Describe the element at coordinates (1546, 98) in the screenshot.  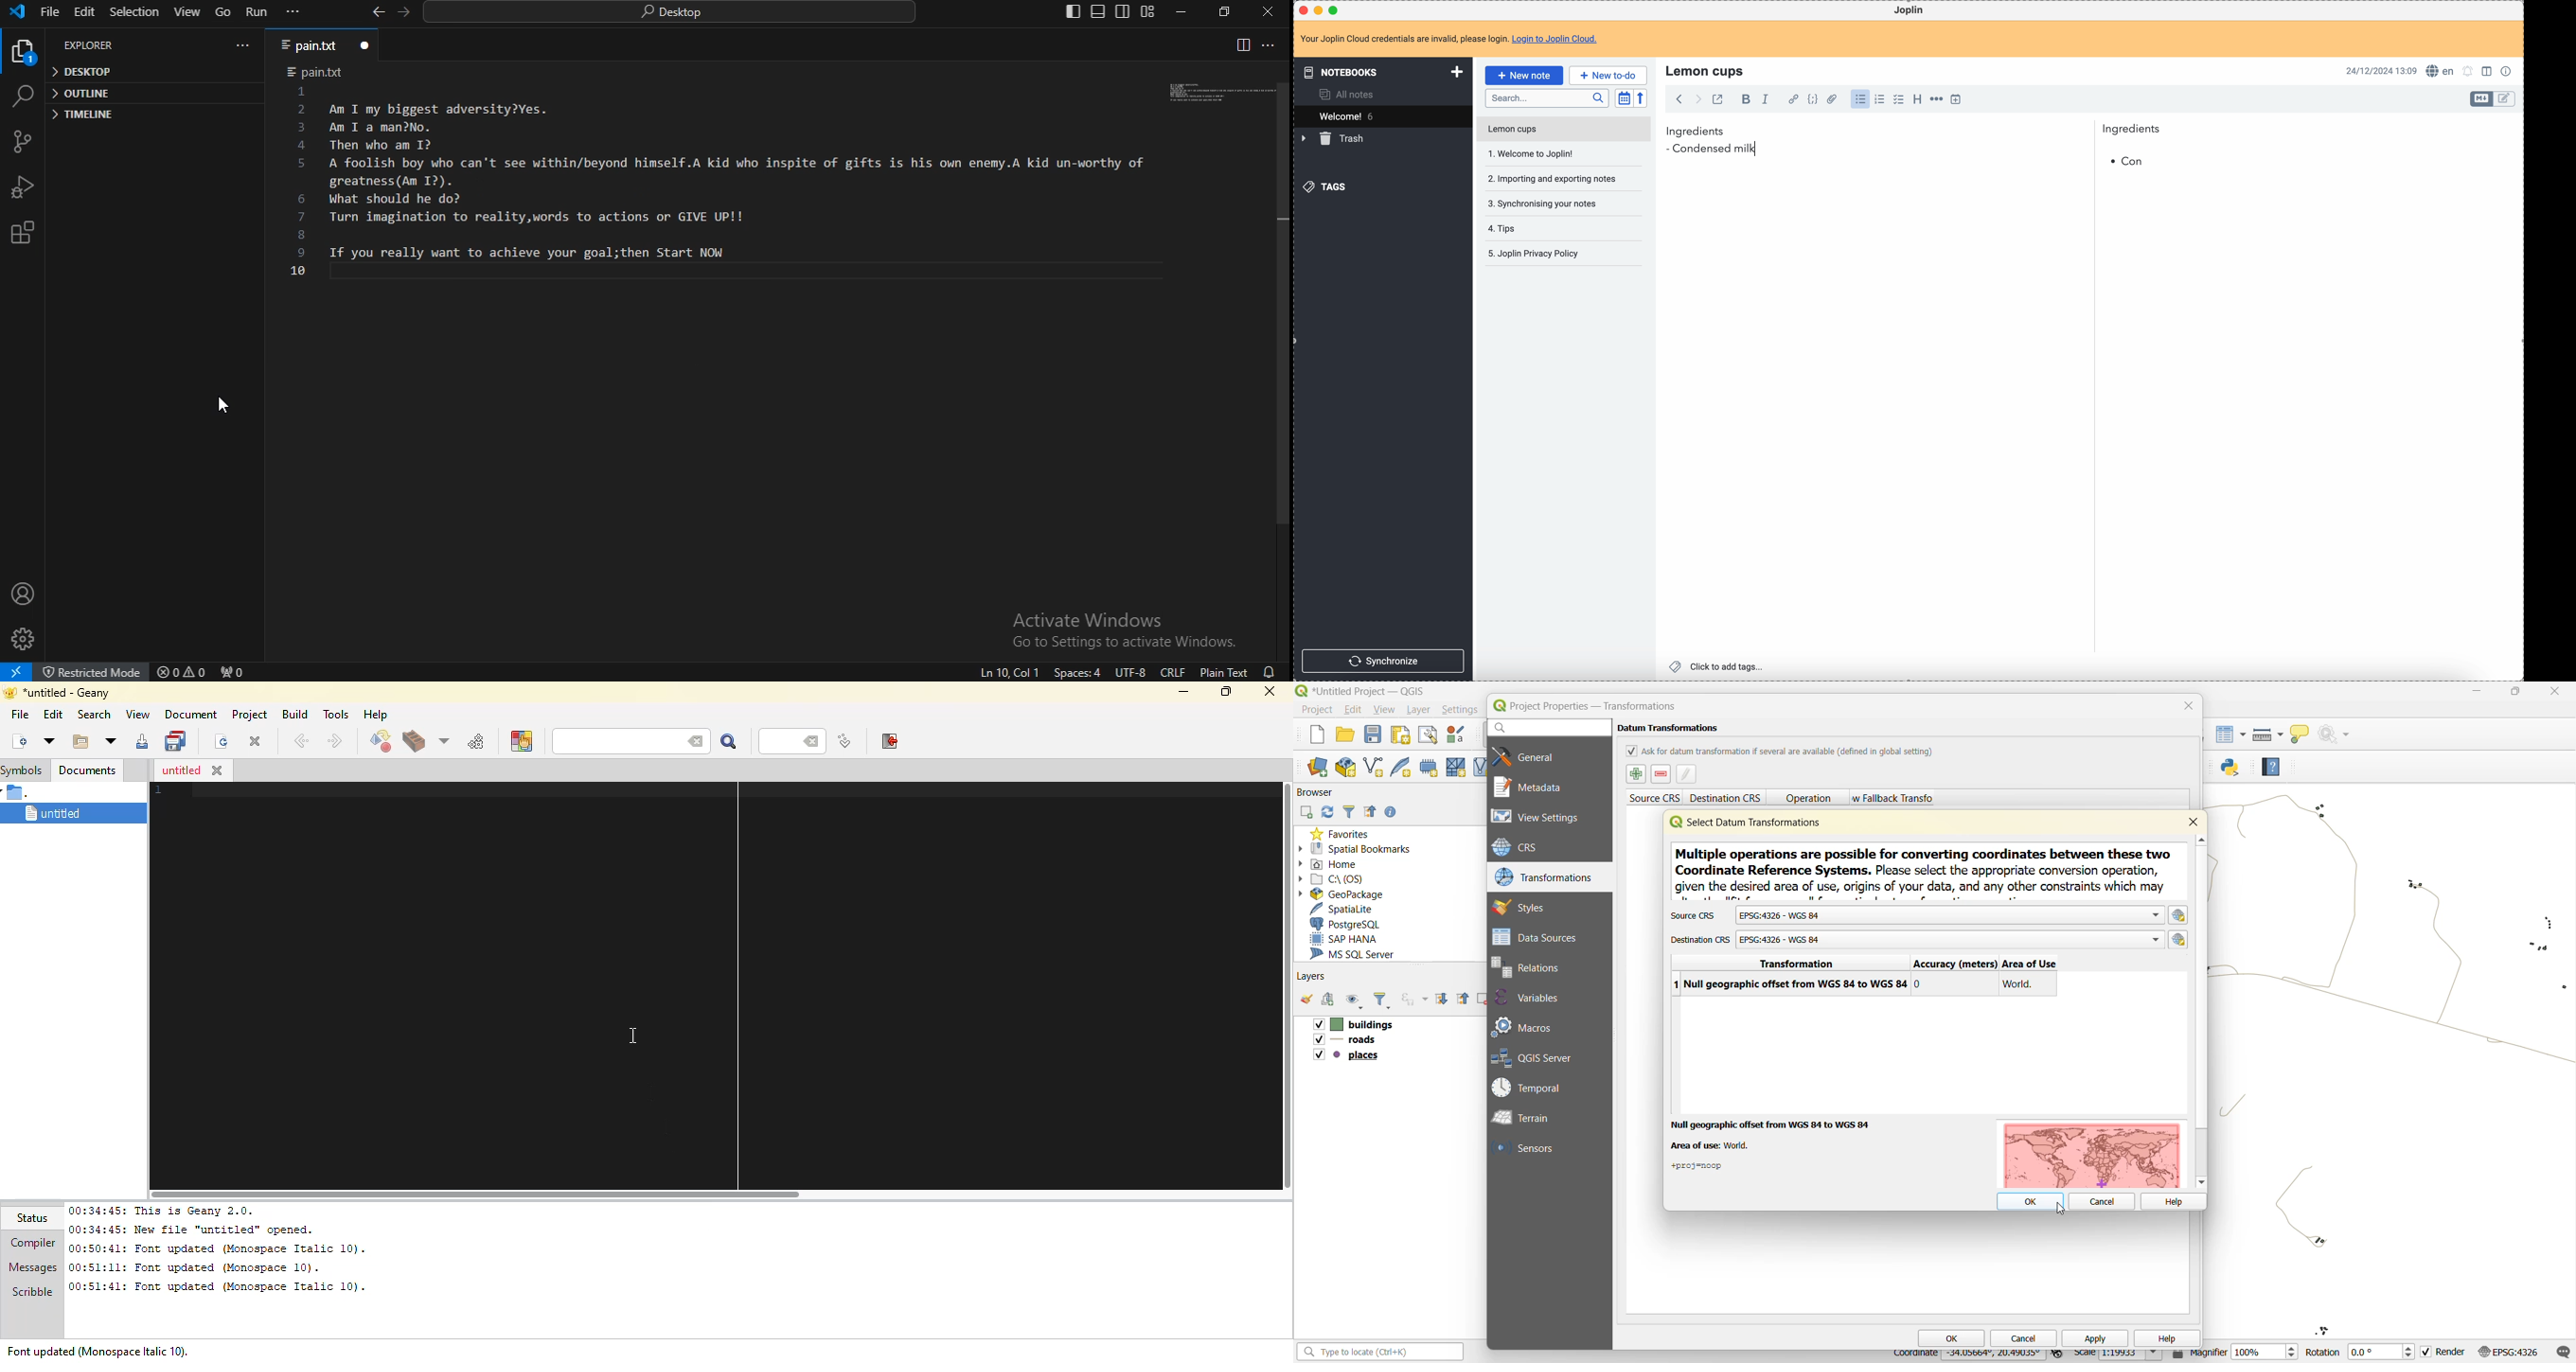
I see `search bar` at that location.